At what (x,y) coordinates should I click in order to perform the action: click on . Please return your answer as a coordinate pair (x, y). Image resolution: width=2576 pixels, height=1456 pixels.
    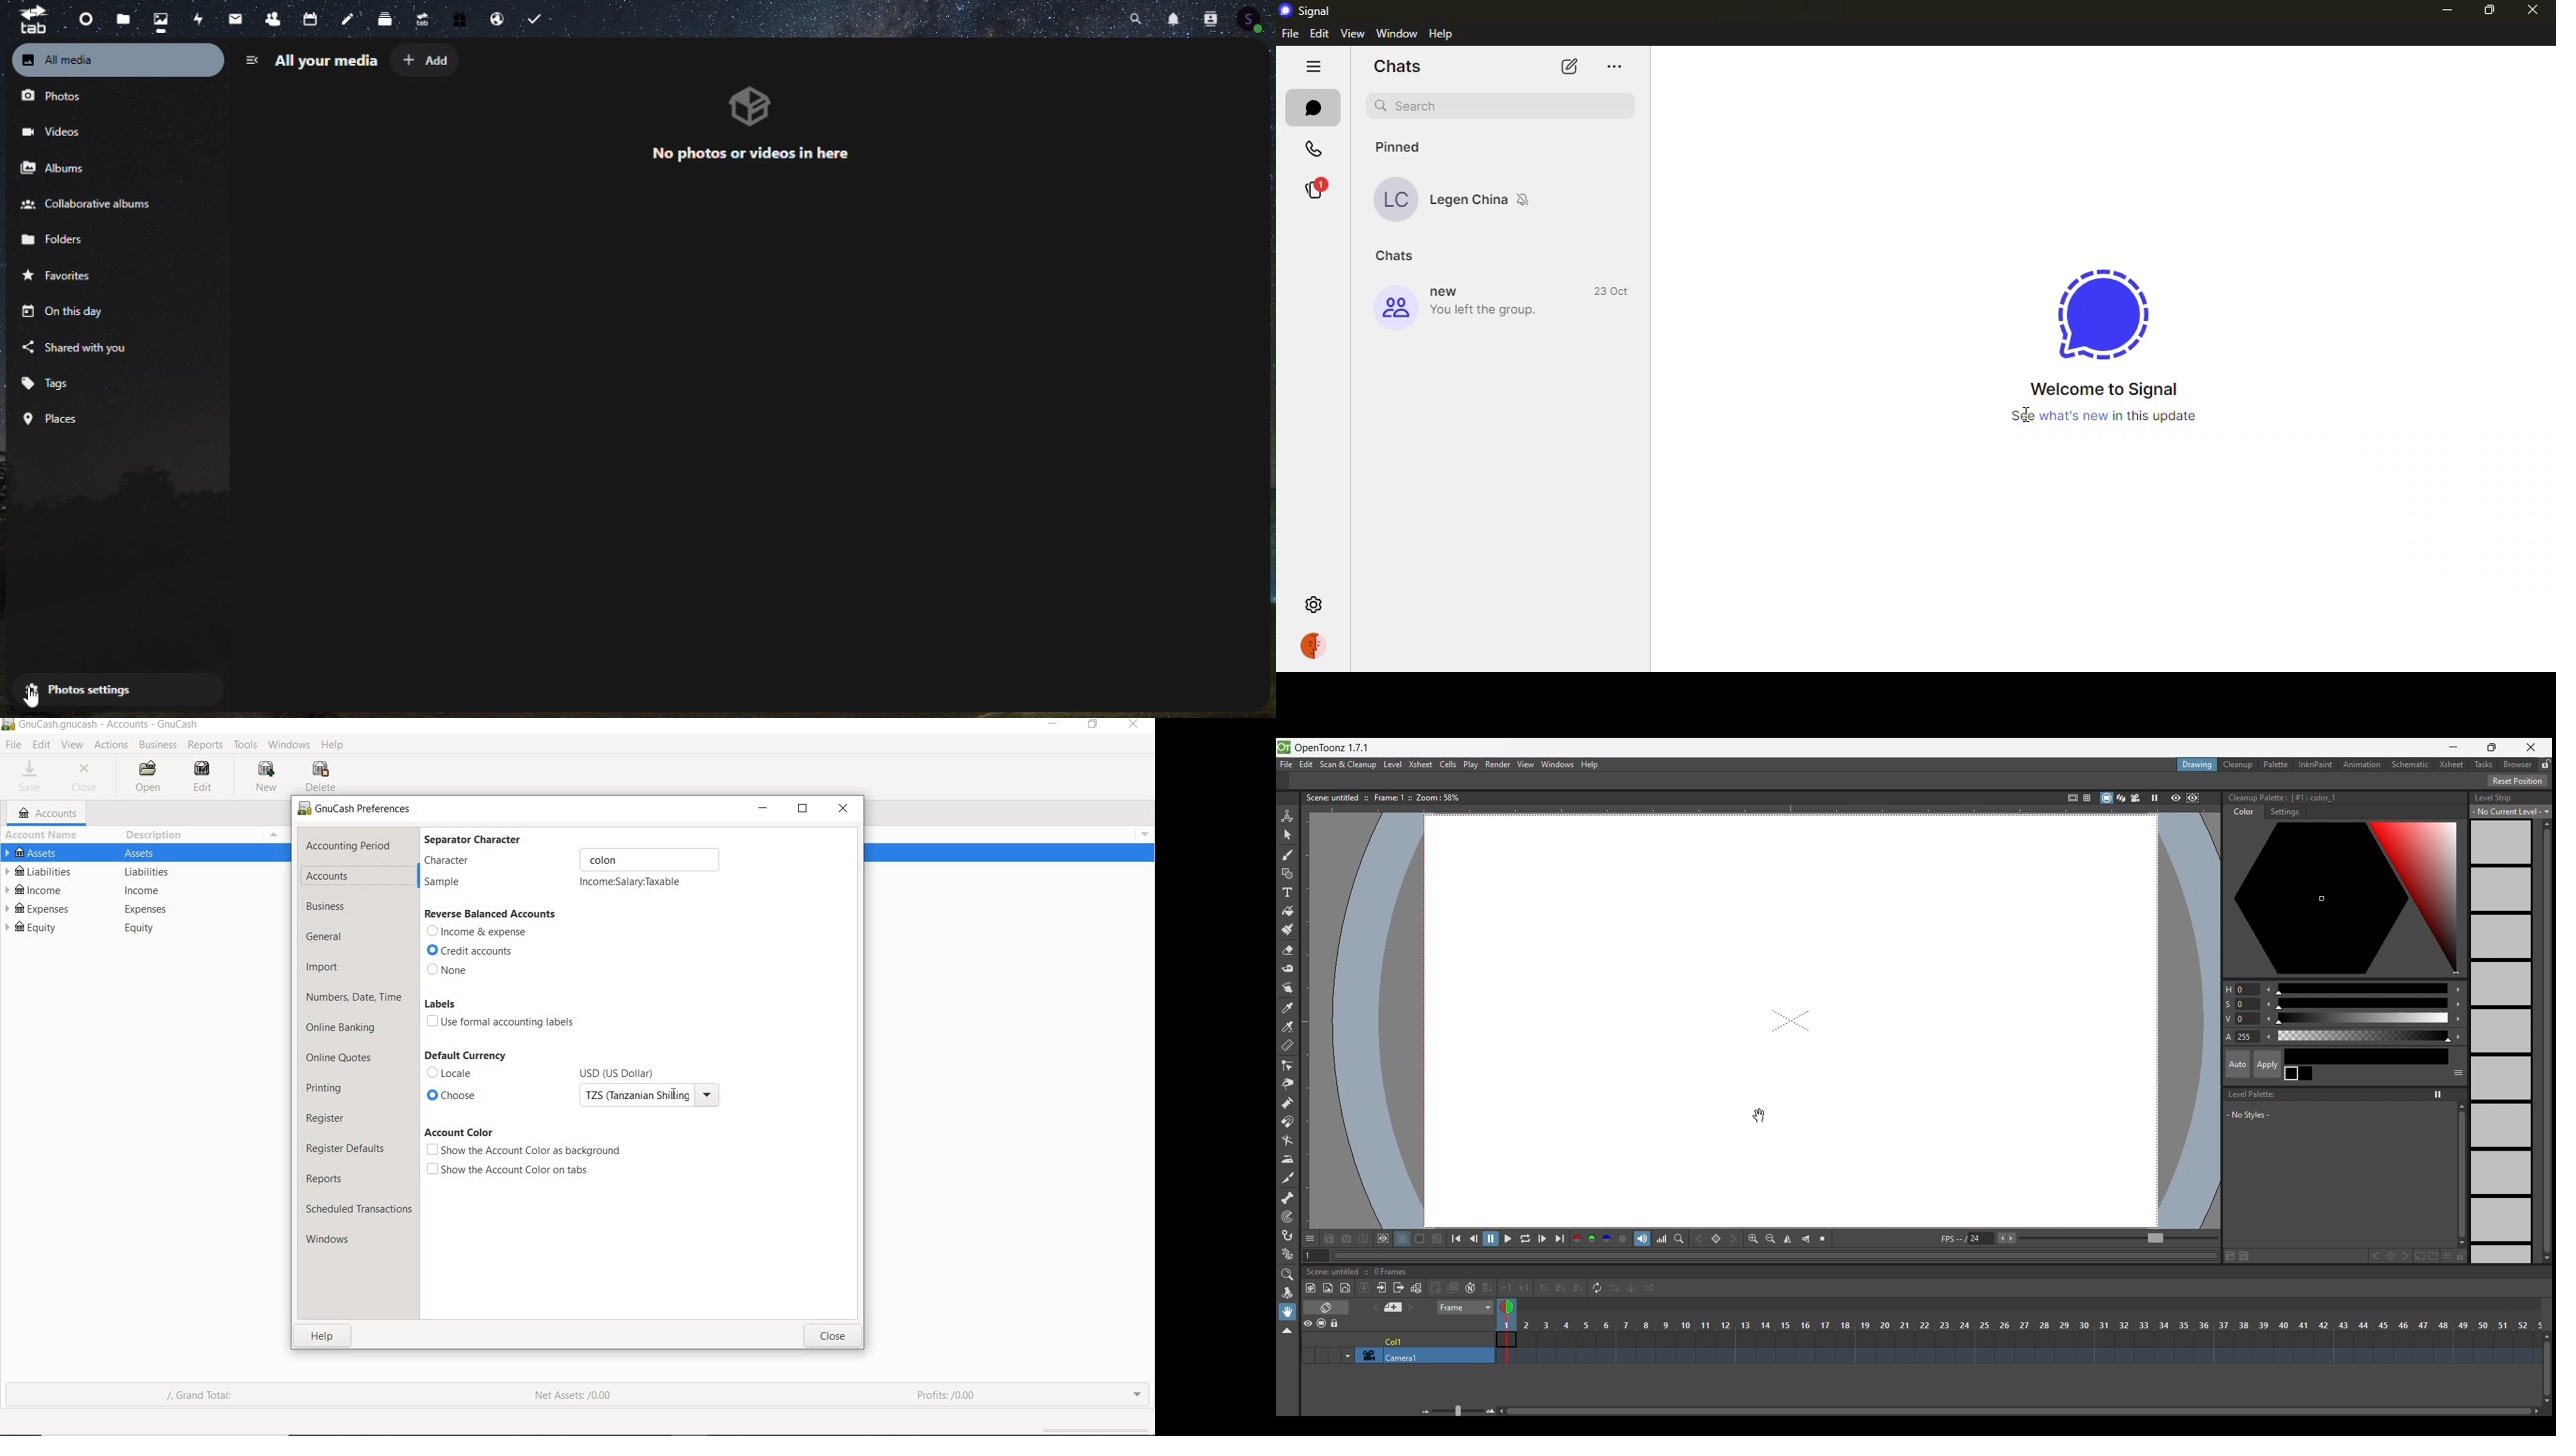
    Looking at the image, I should click on (647, 1098).